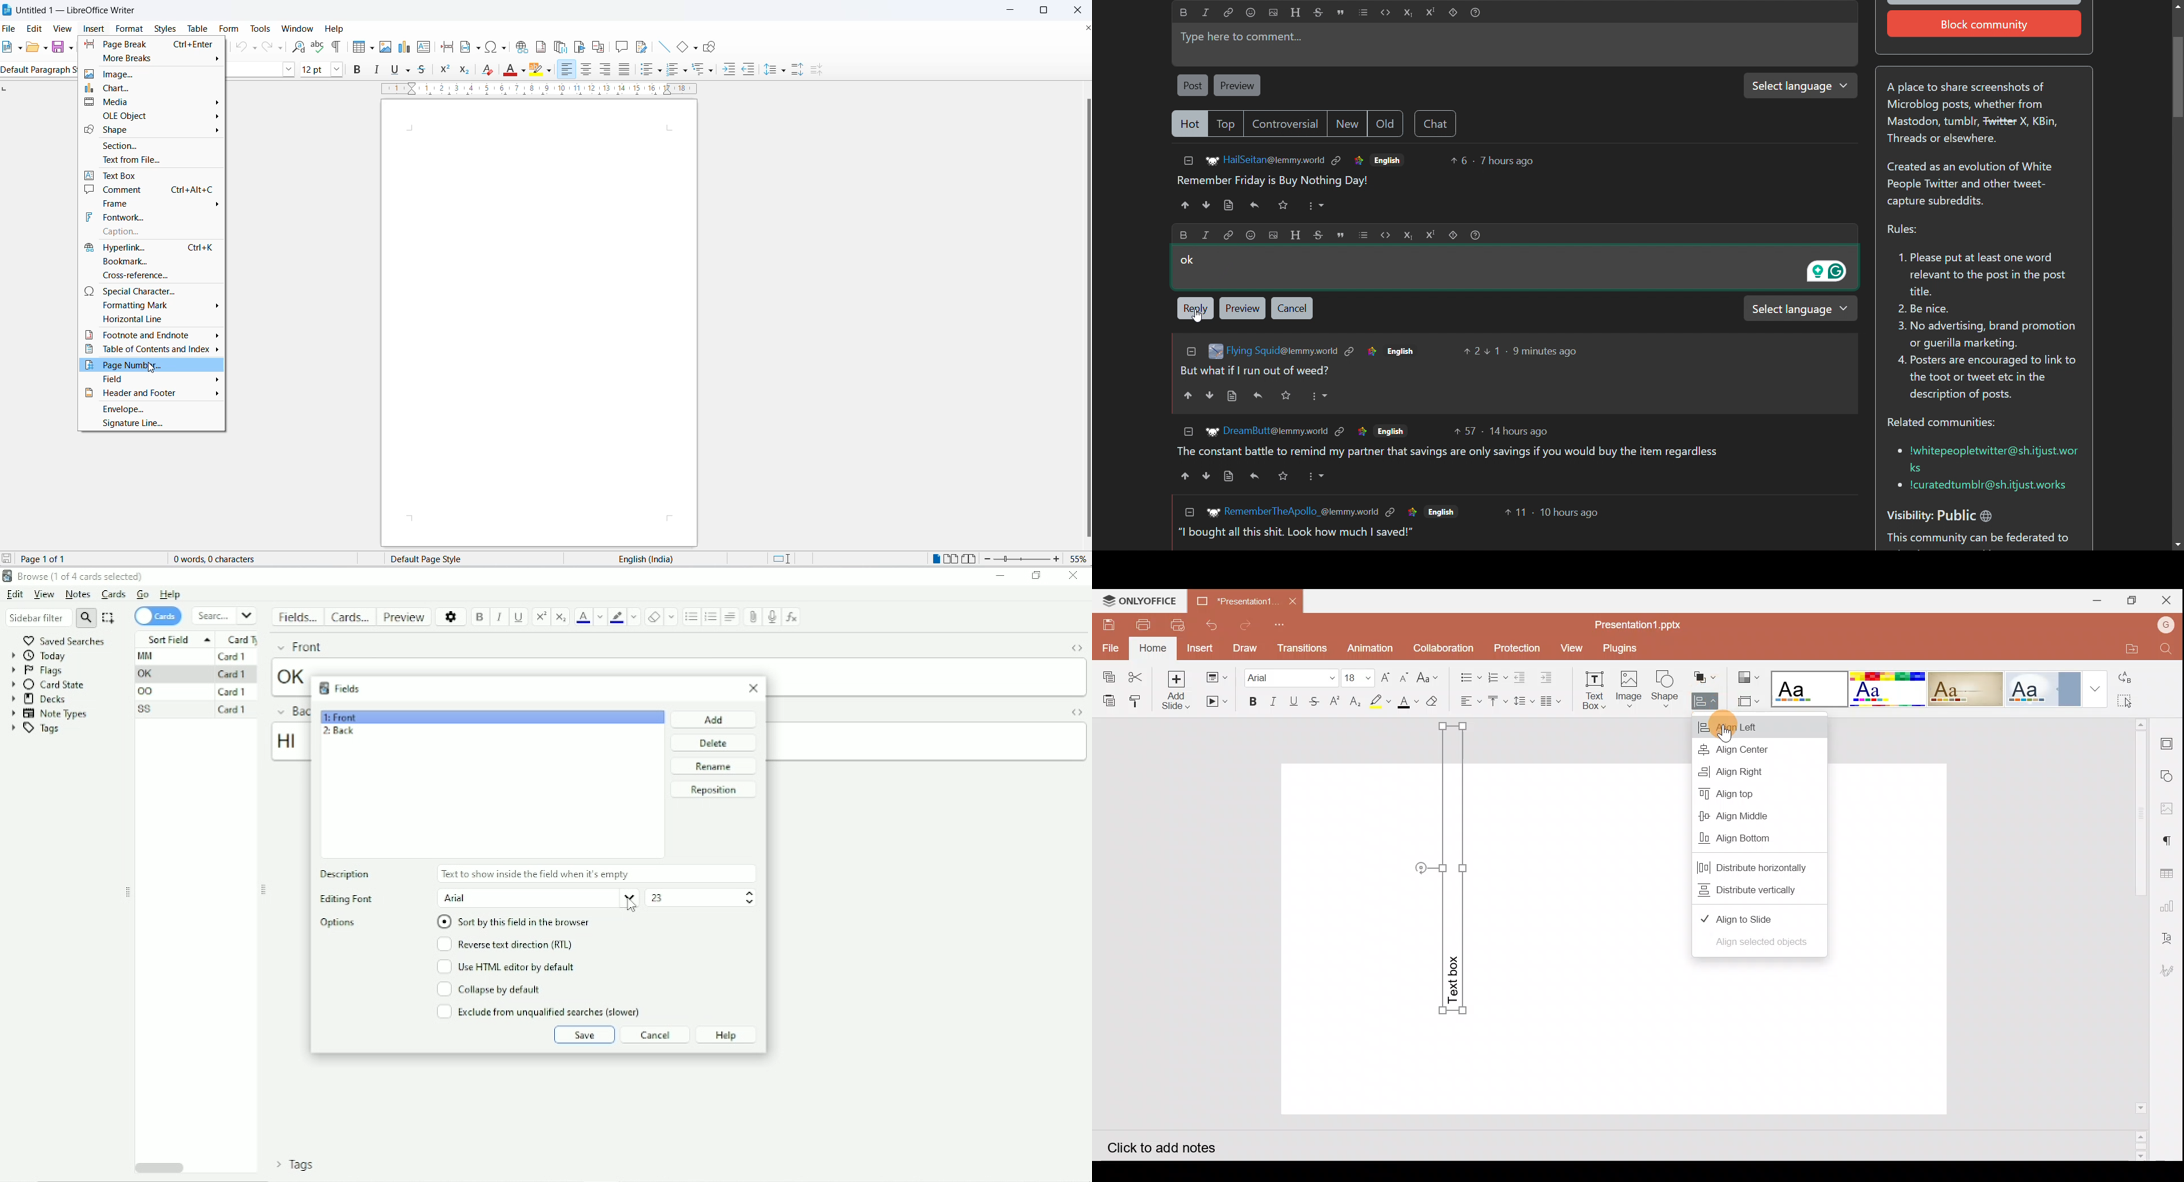  What do you see at coordinates (712, 766) in the screenshot?
I see `Rename` at bounding box center [712, 766].